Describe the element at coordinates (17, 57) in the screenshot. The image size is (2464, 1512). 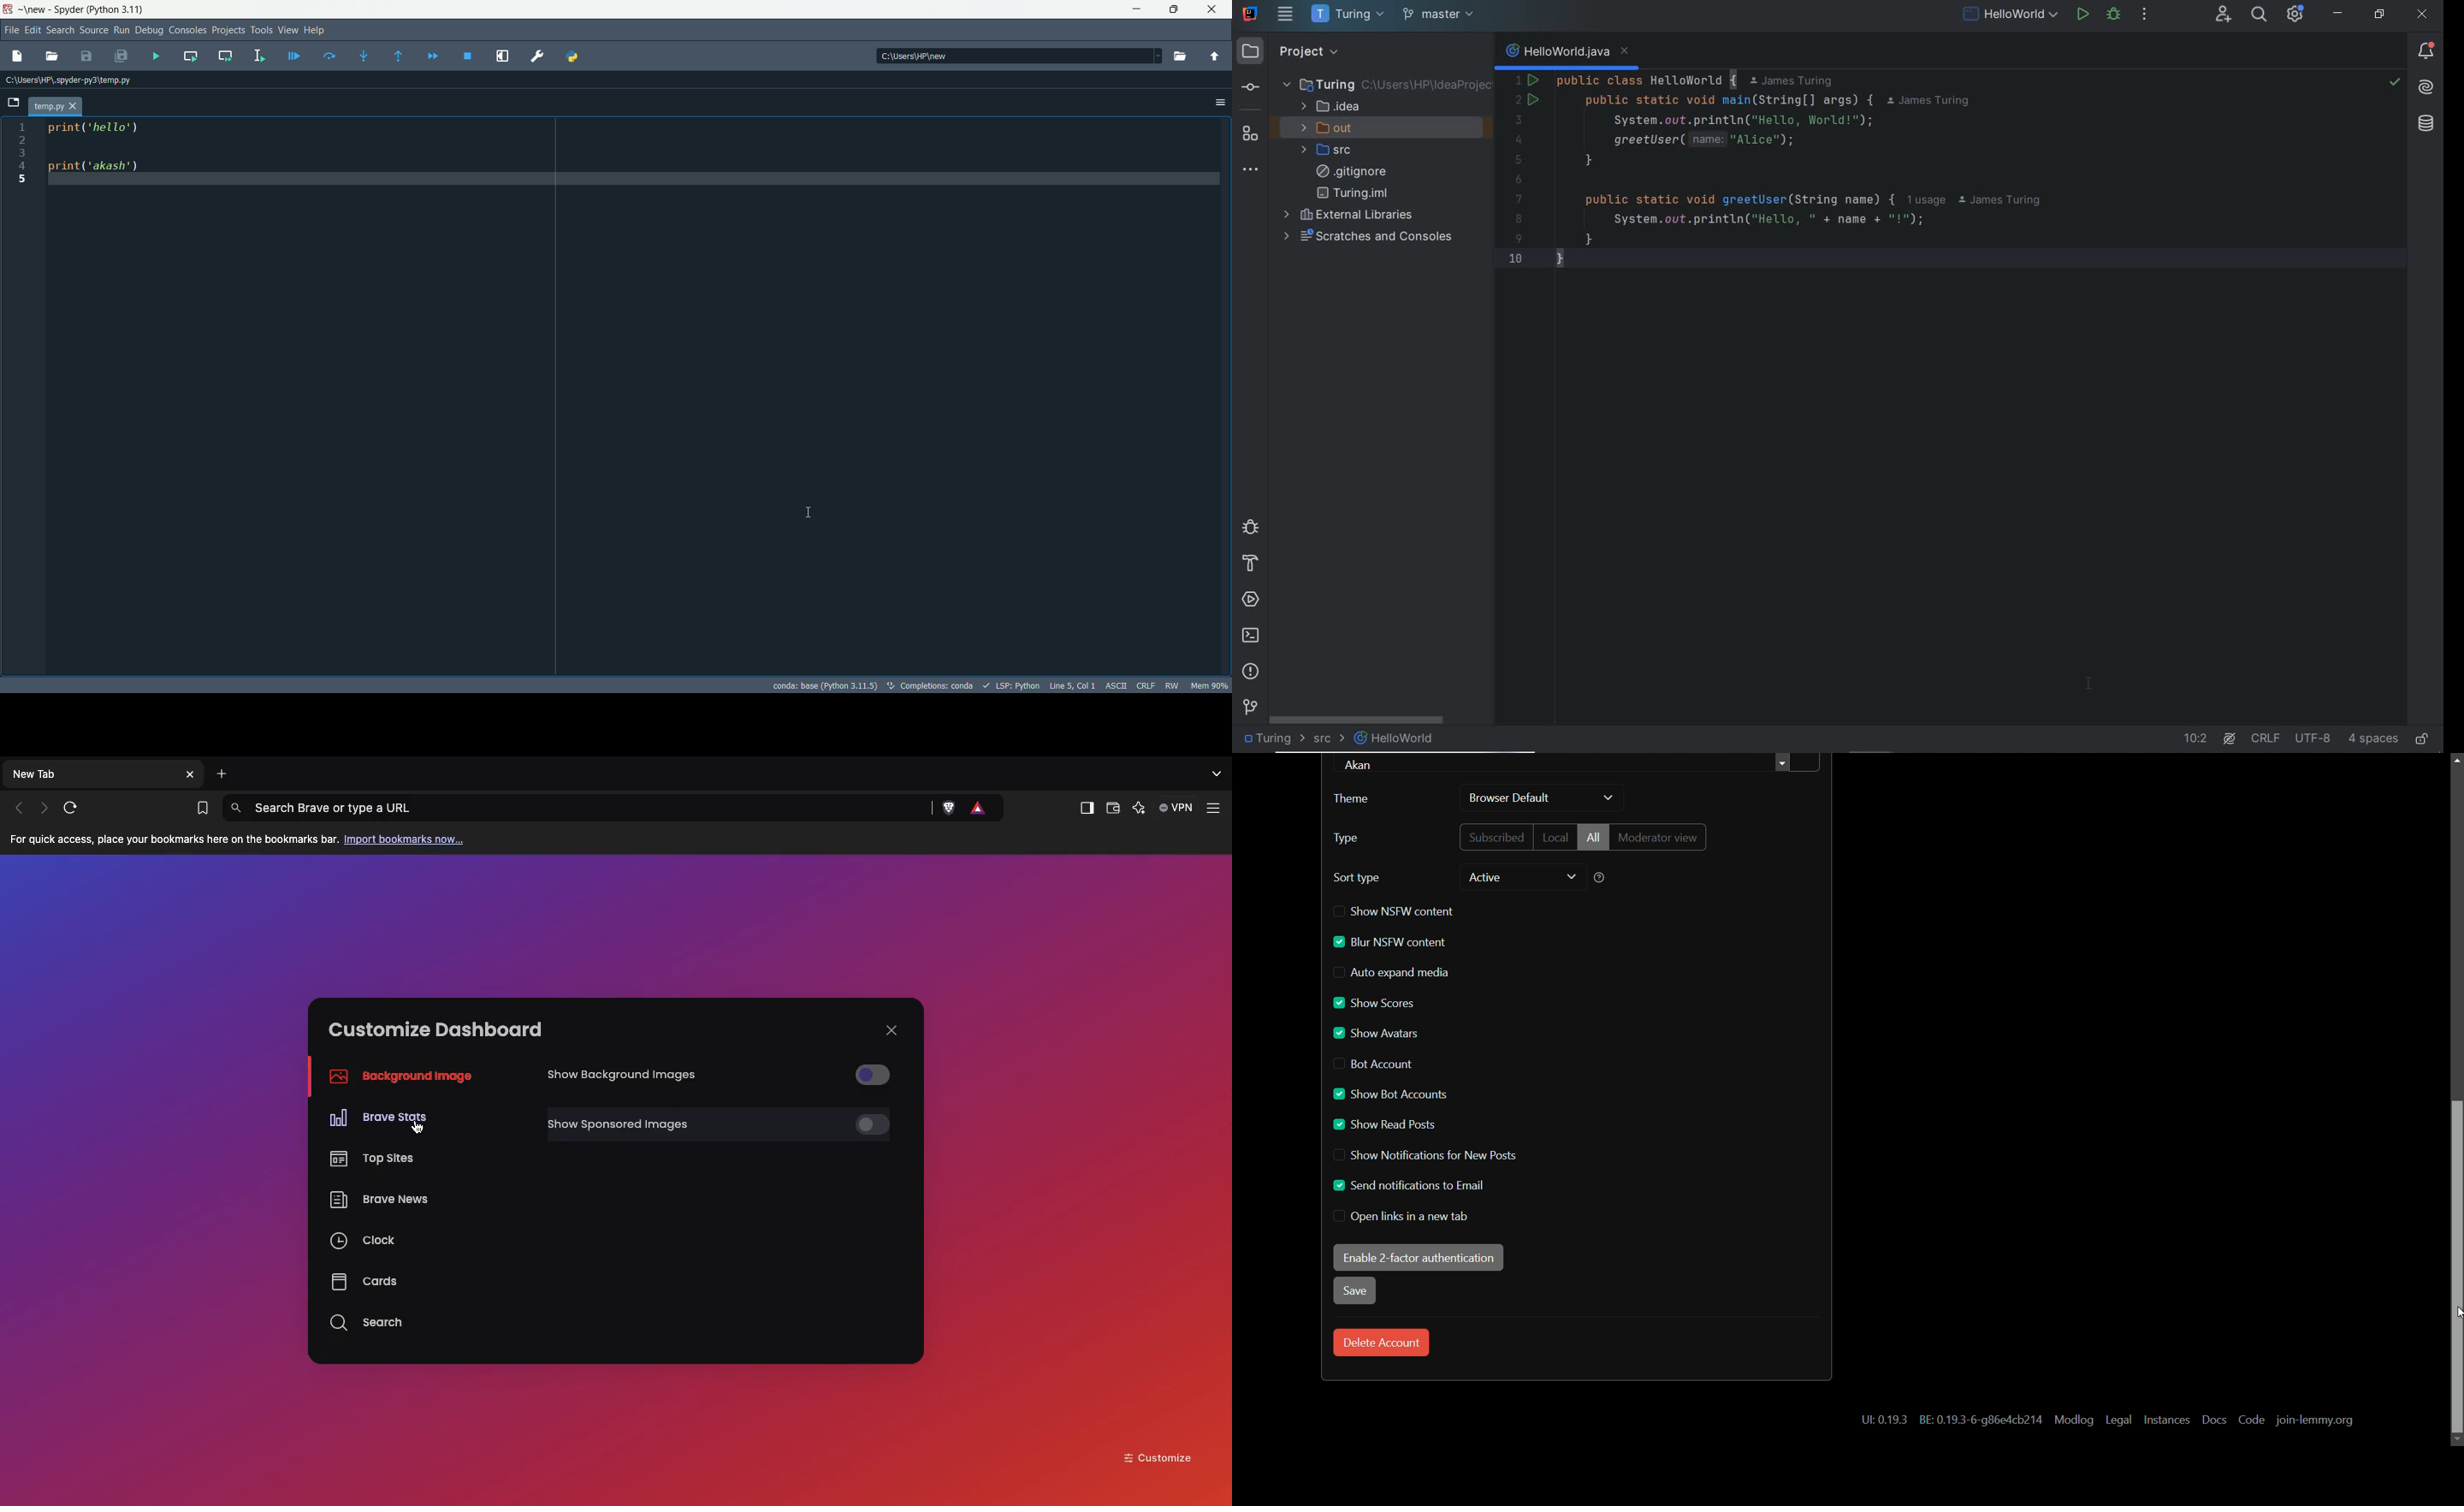
I see `new file` at that location.